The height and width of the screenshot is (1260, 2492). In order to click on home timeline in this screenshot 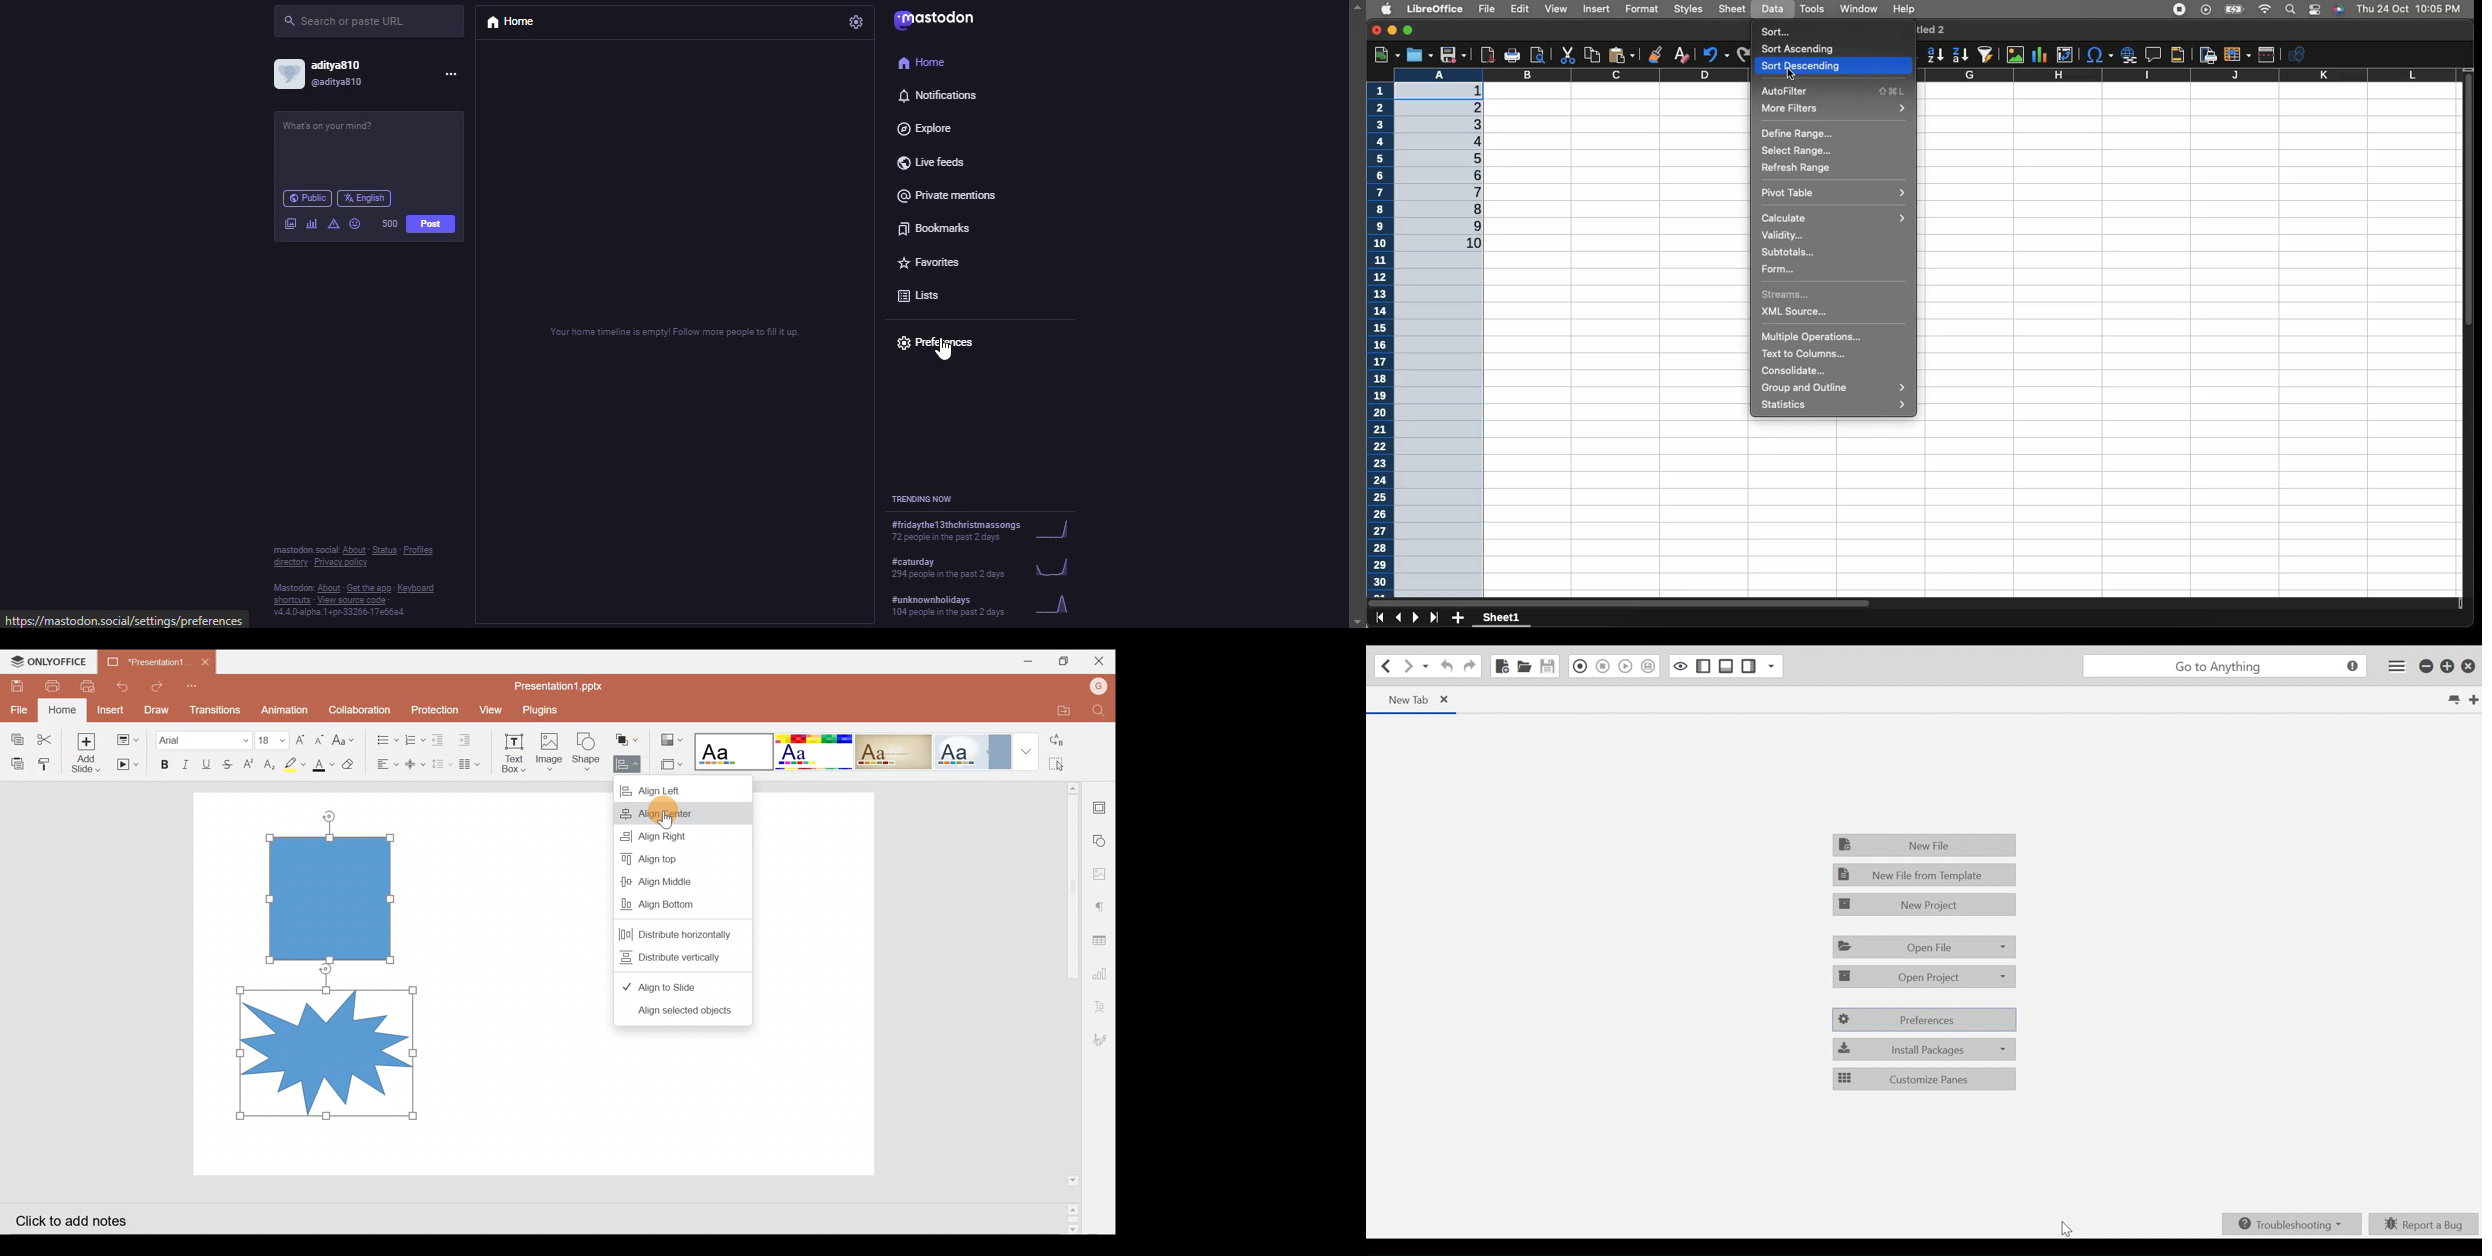, I will do `click(673, 328)`.